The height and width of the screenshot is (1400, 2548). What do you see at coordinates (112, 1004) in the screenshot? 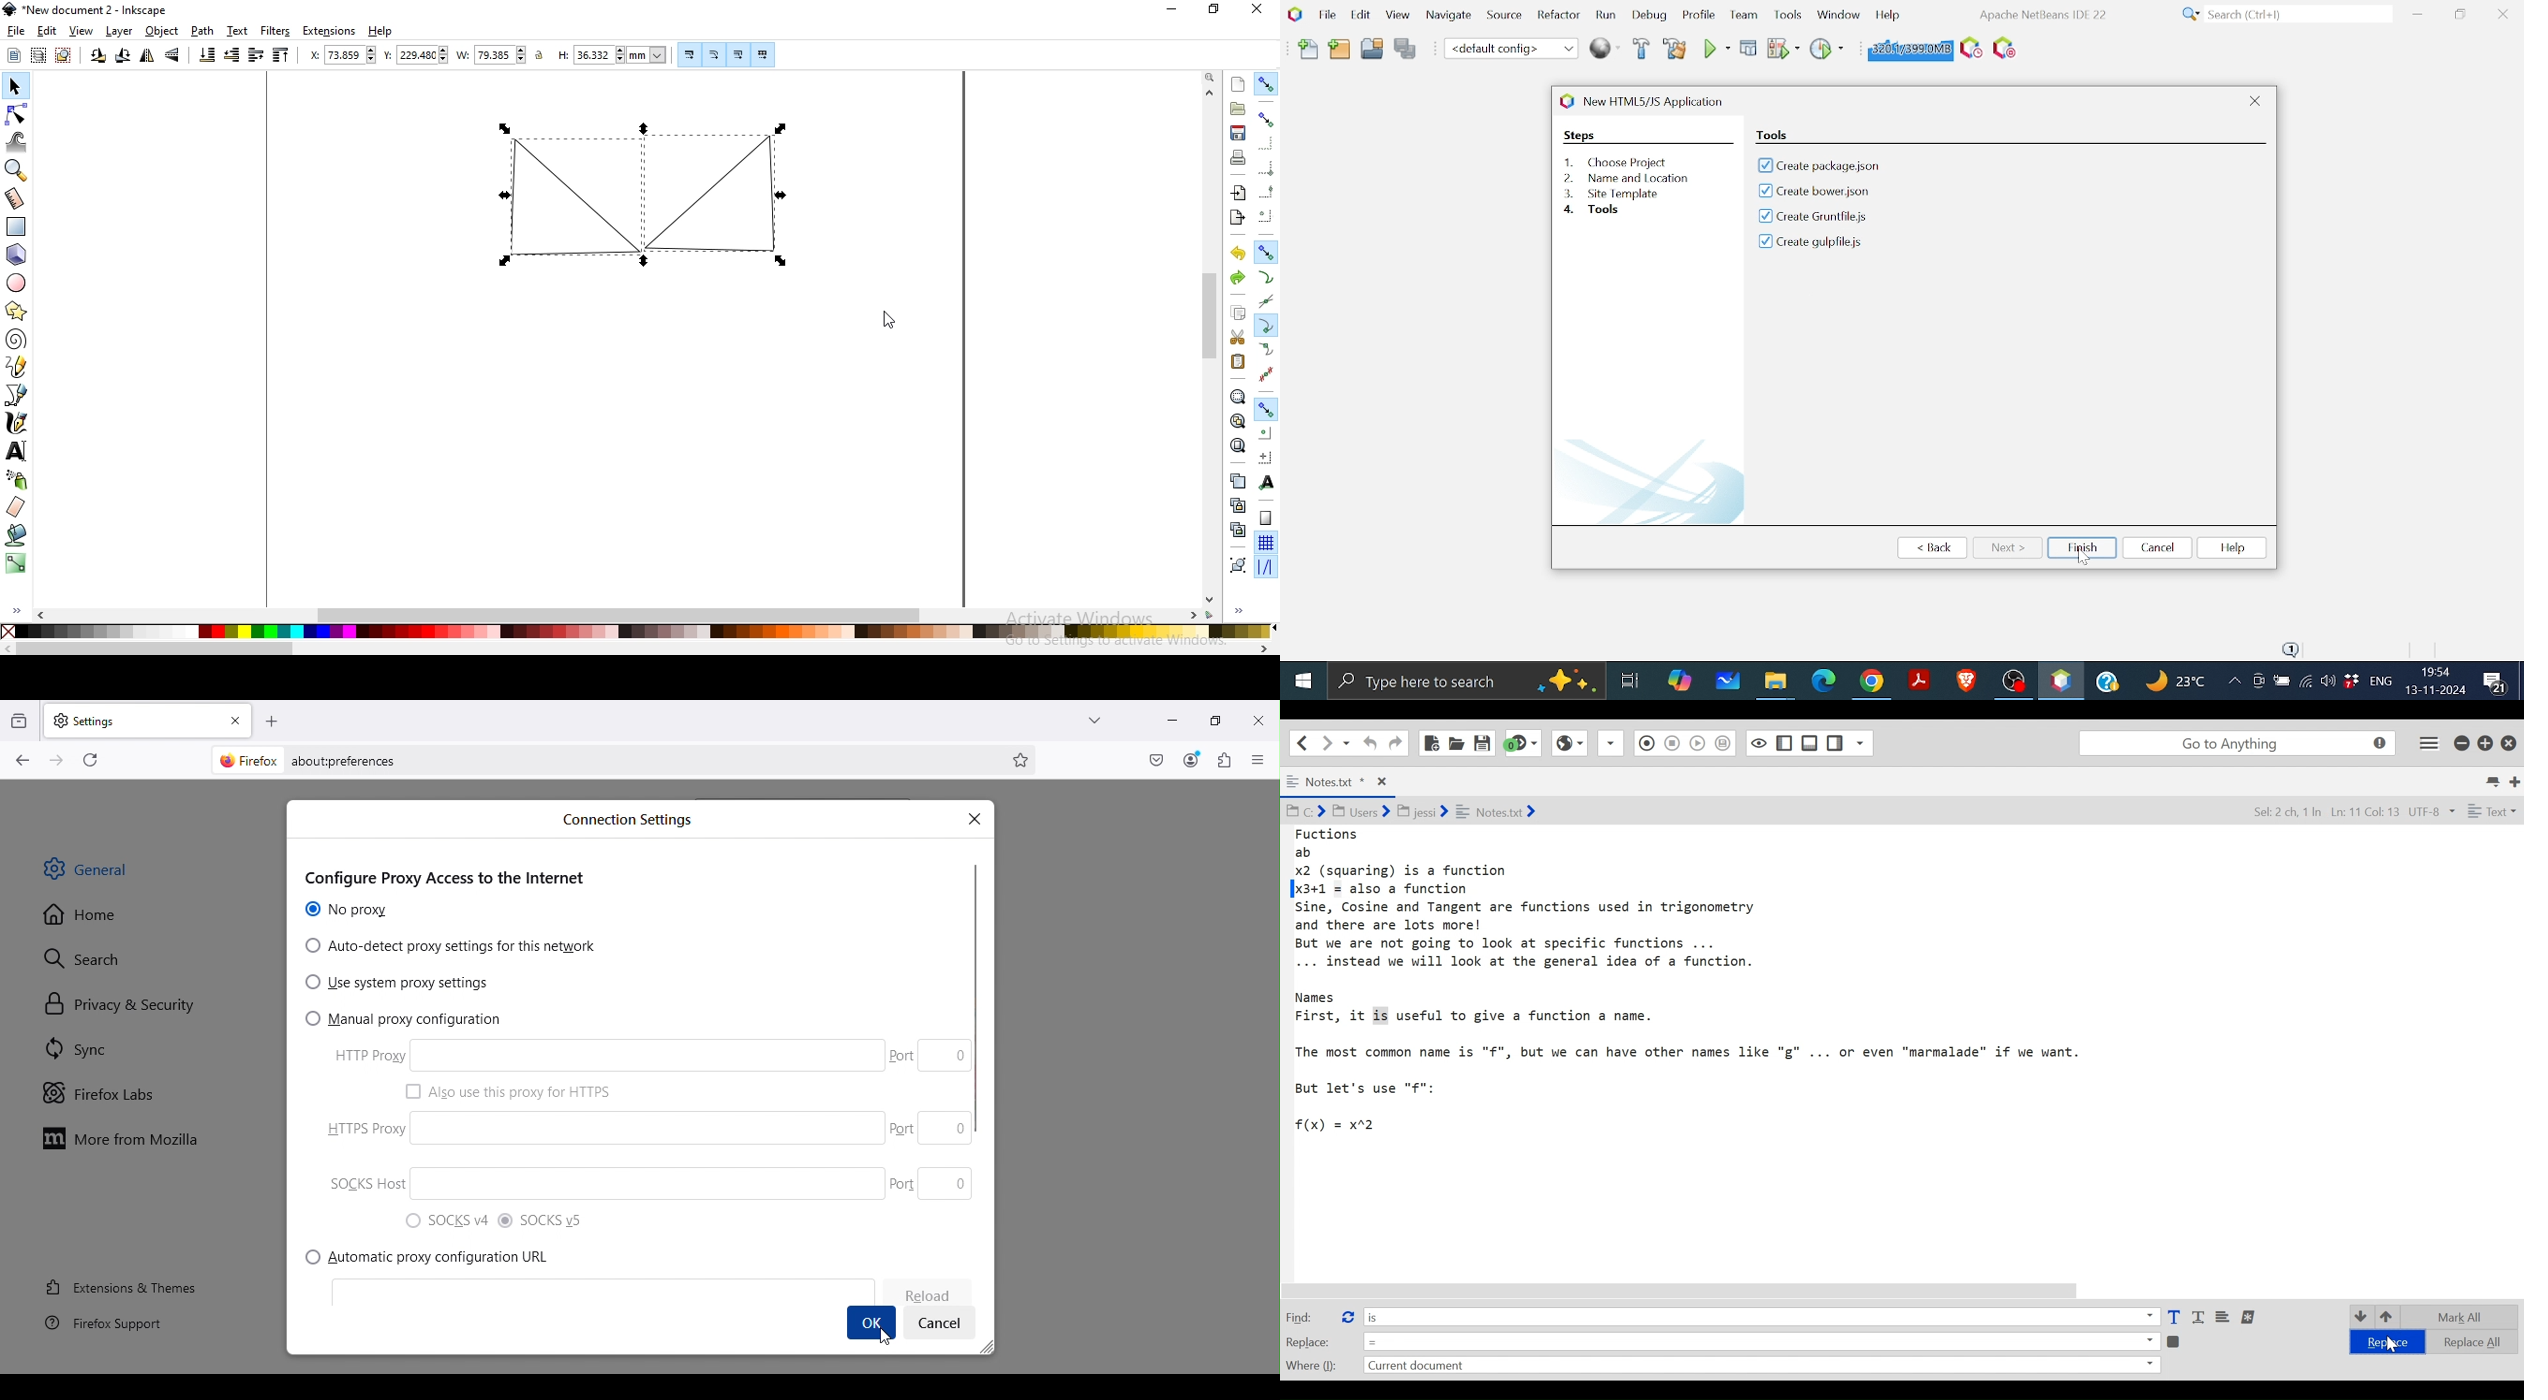
I see `Privacy and security` at bounding box center [112, 1004].